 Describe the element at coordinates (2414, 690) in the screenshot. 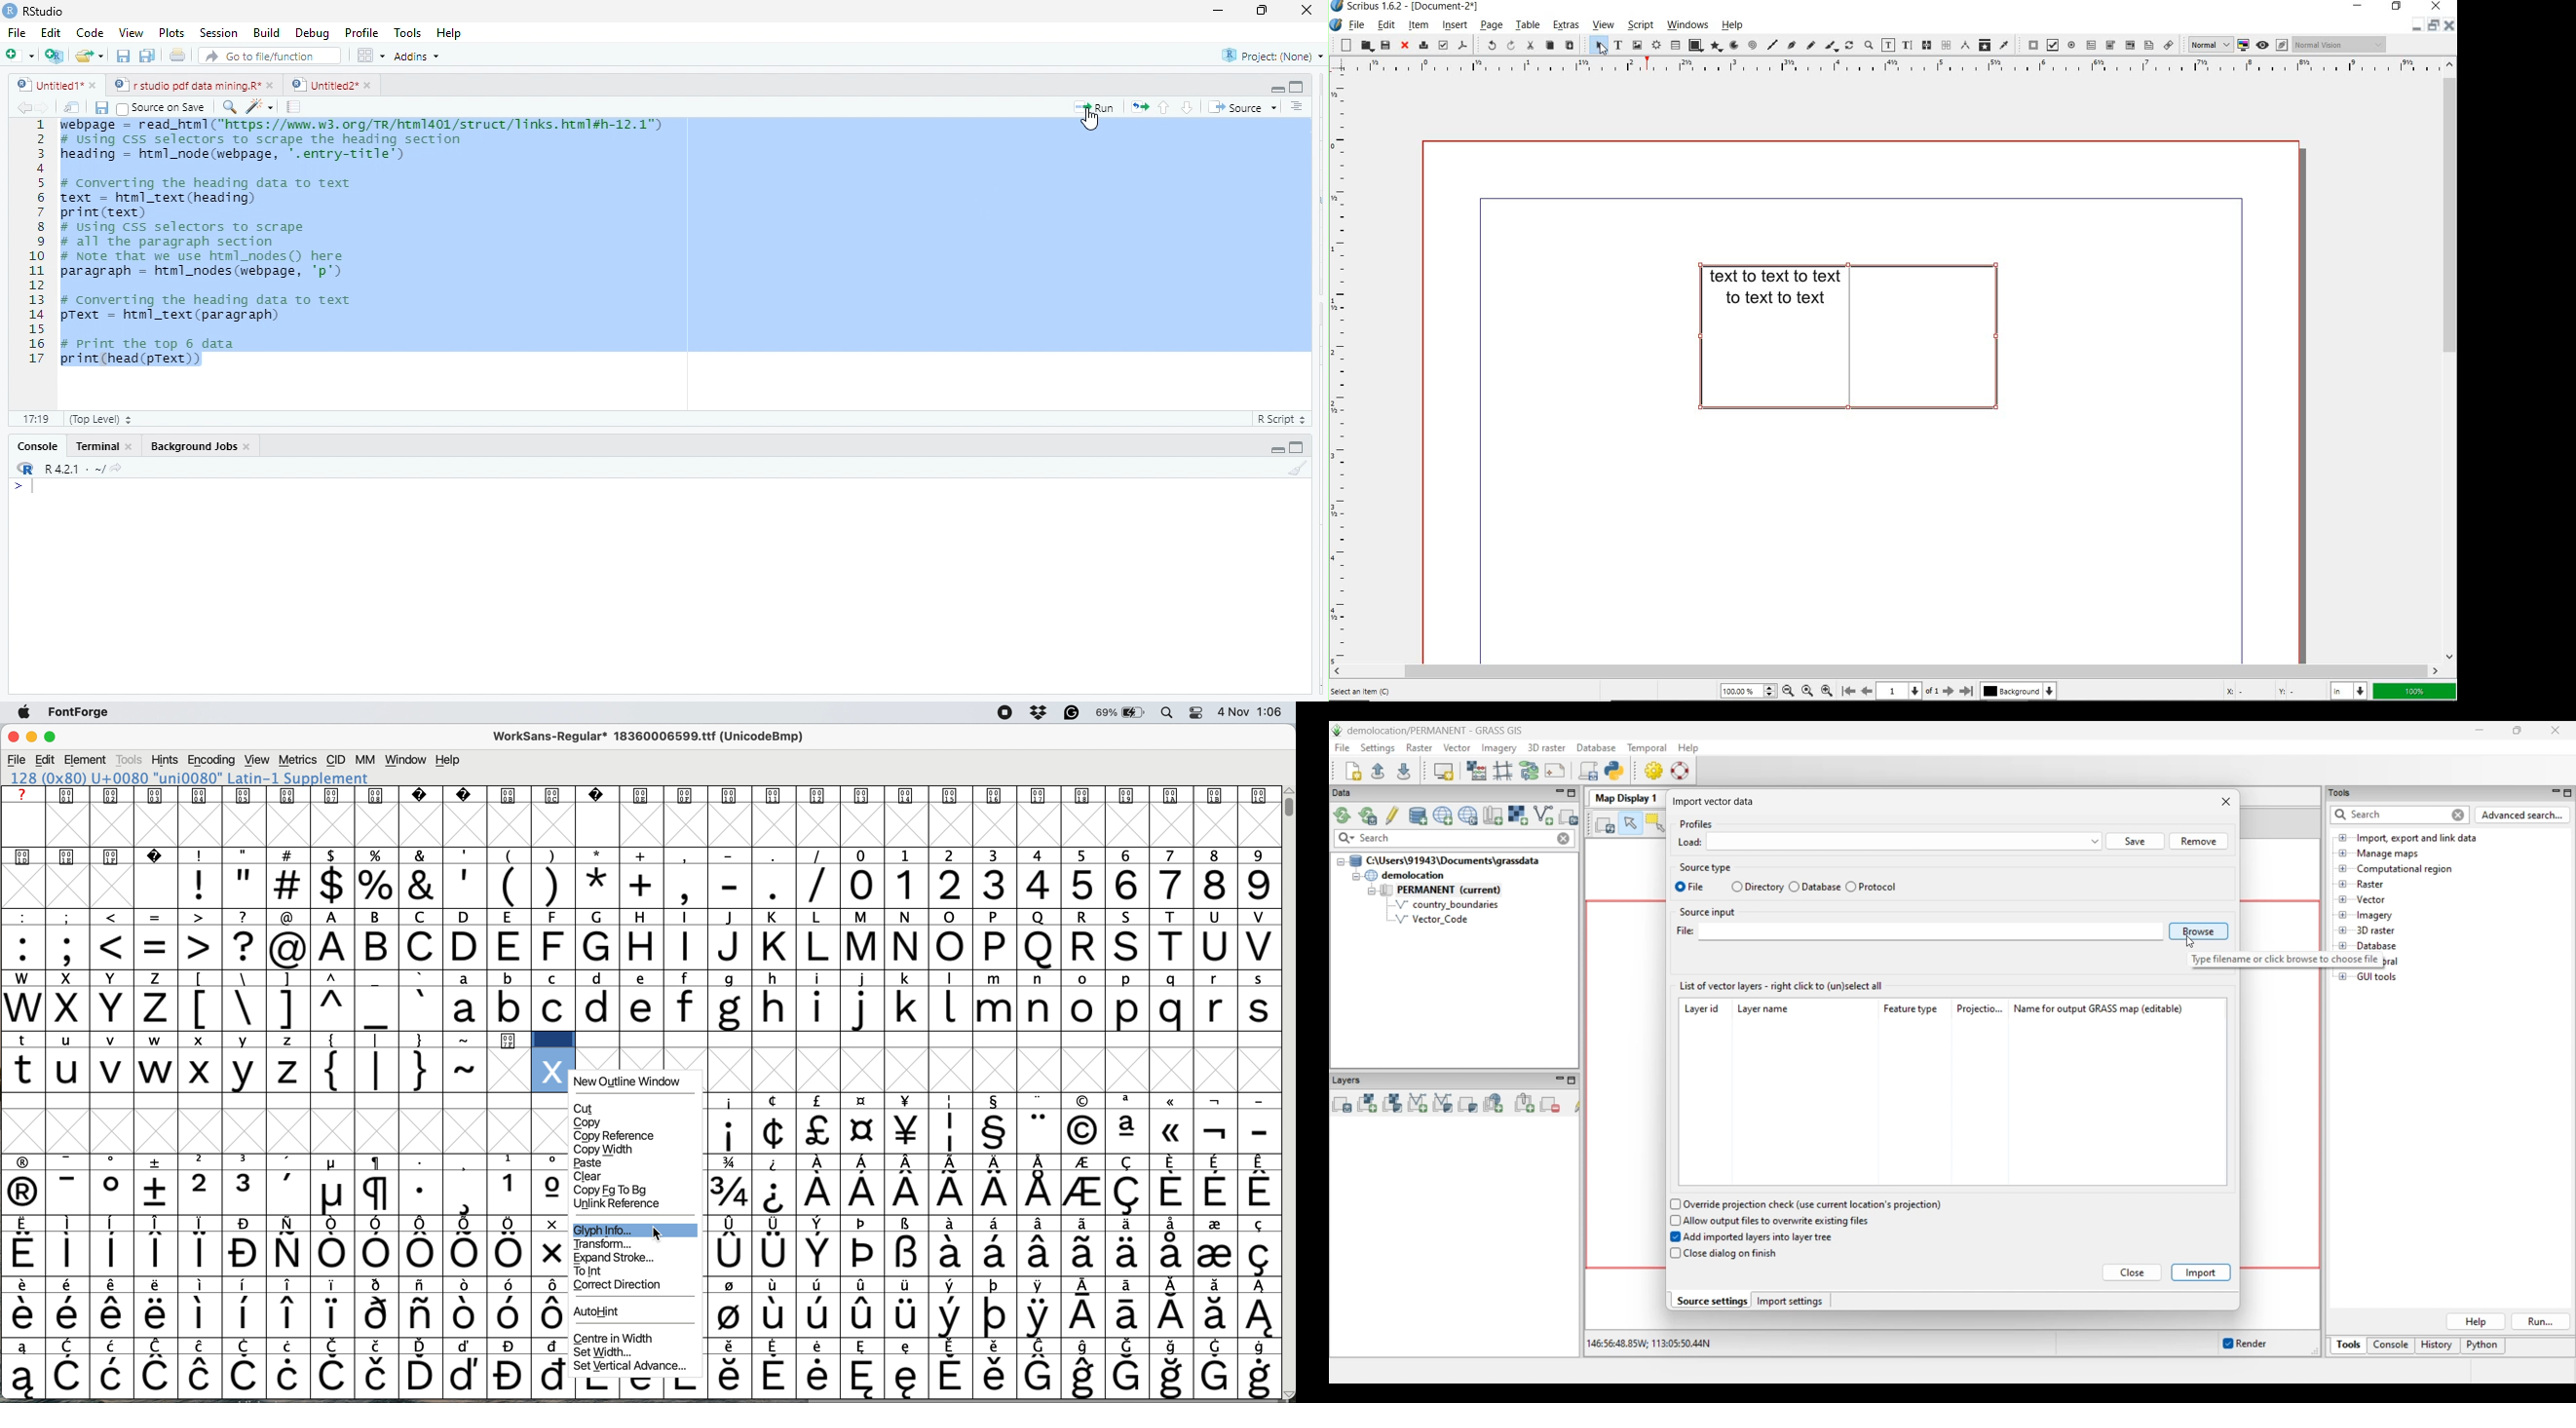

I see `zoom factor` at that location.